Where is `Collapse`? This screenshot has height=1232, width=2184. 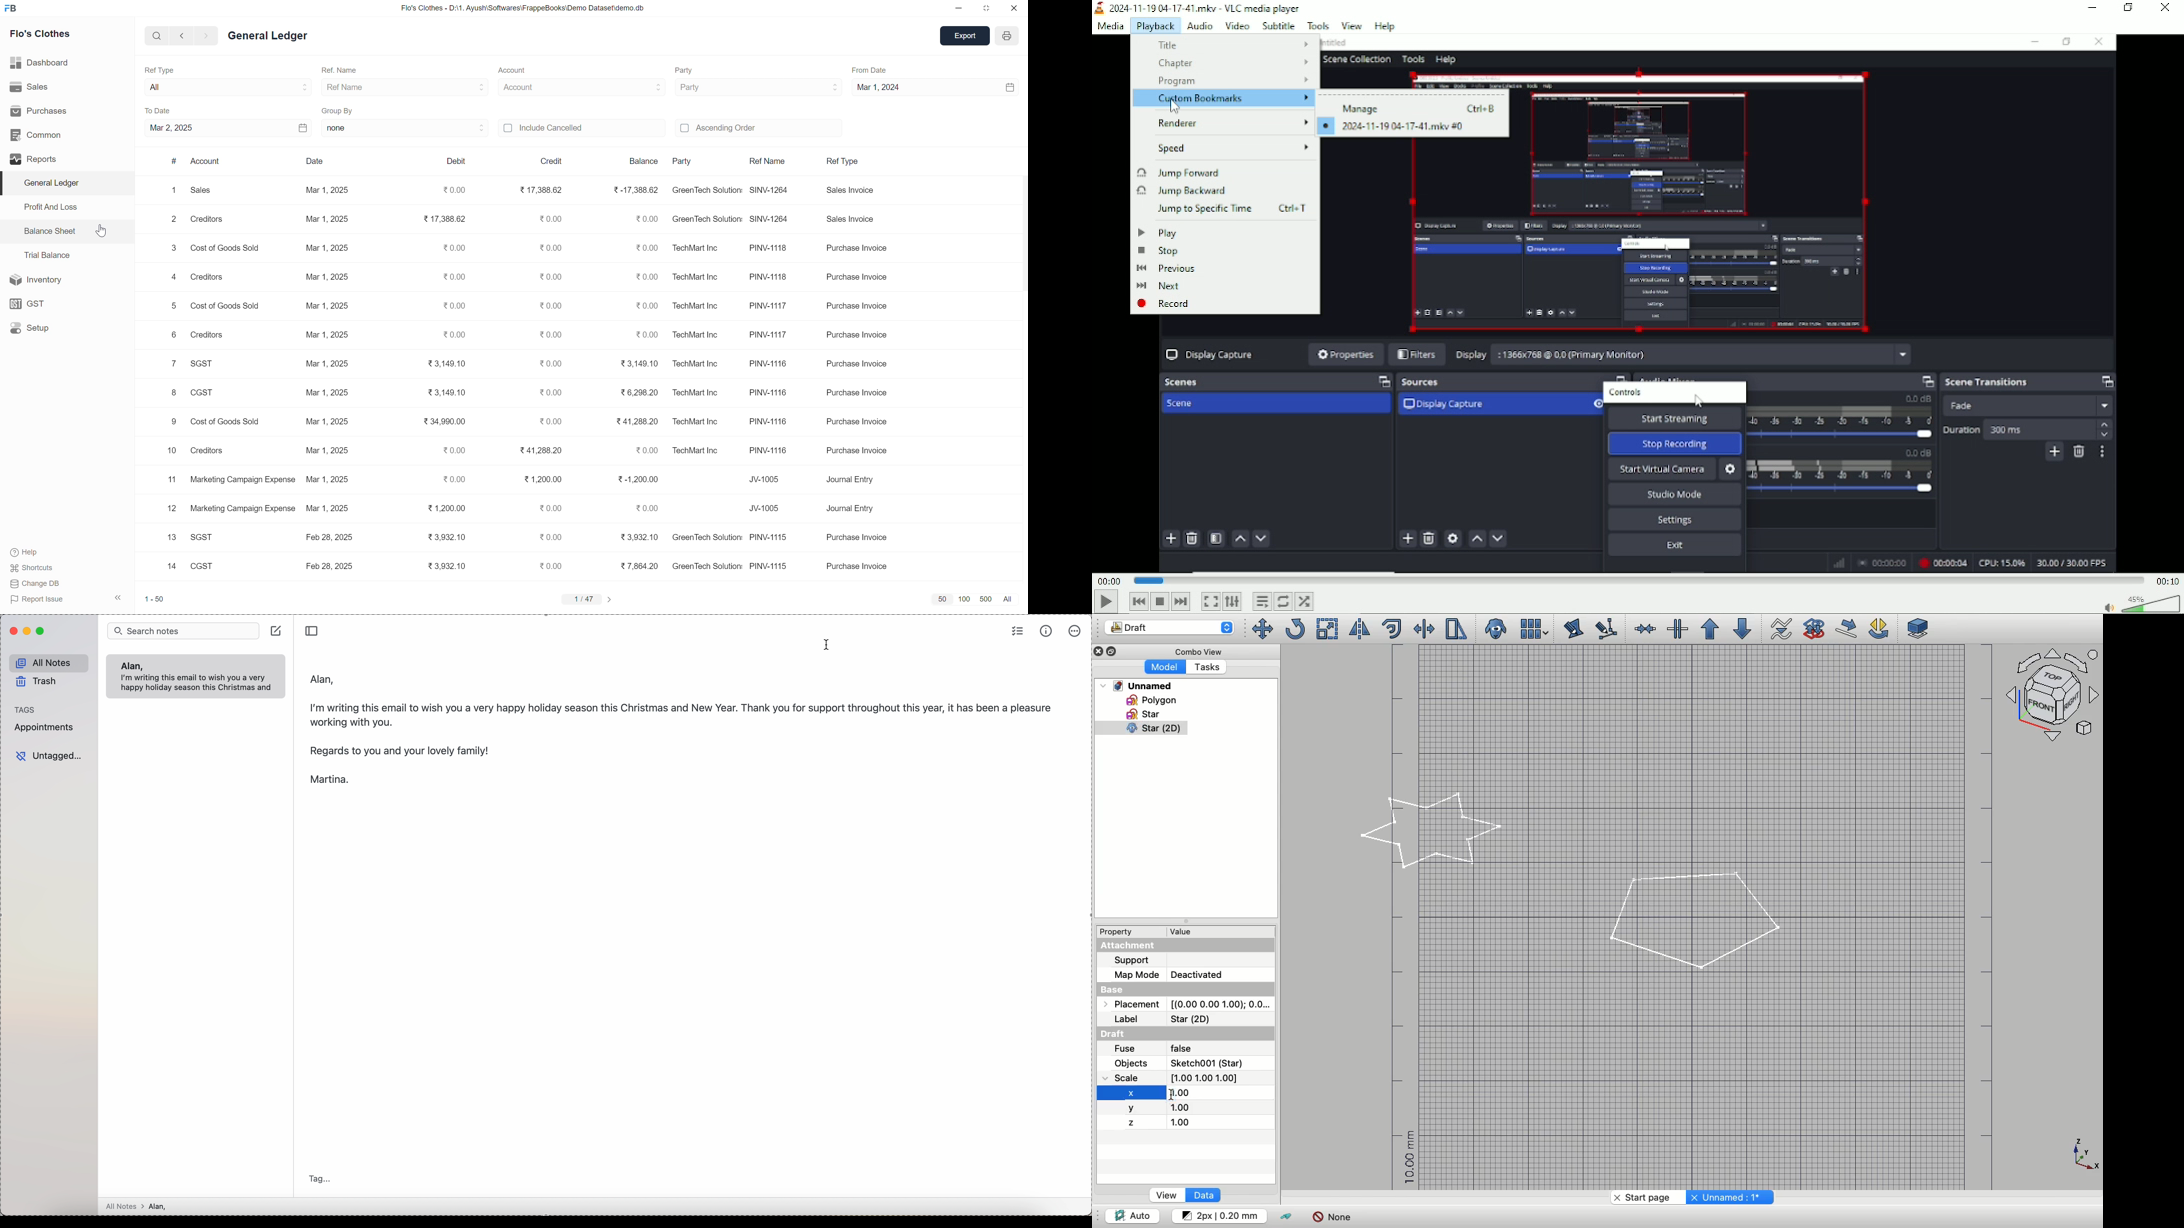 Collapse is located at coordinates (1114, 651).